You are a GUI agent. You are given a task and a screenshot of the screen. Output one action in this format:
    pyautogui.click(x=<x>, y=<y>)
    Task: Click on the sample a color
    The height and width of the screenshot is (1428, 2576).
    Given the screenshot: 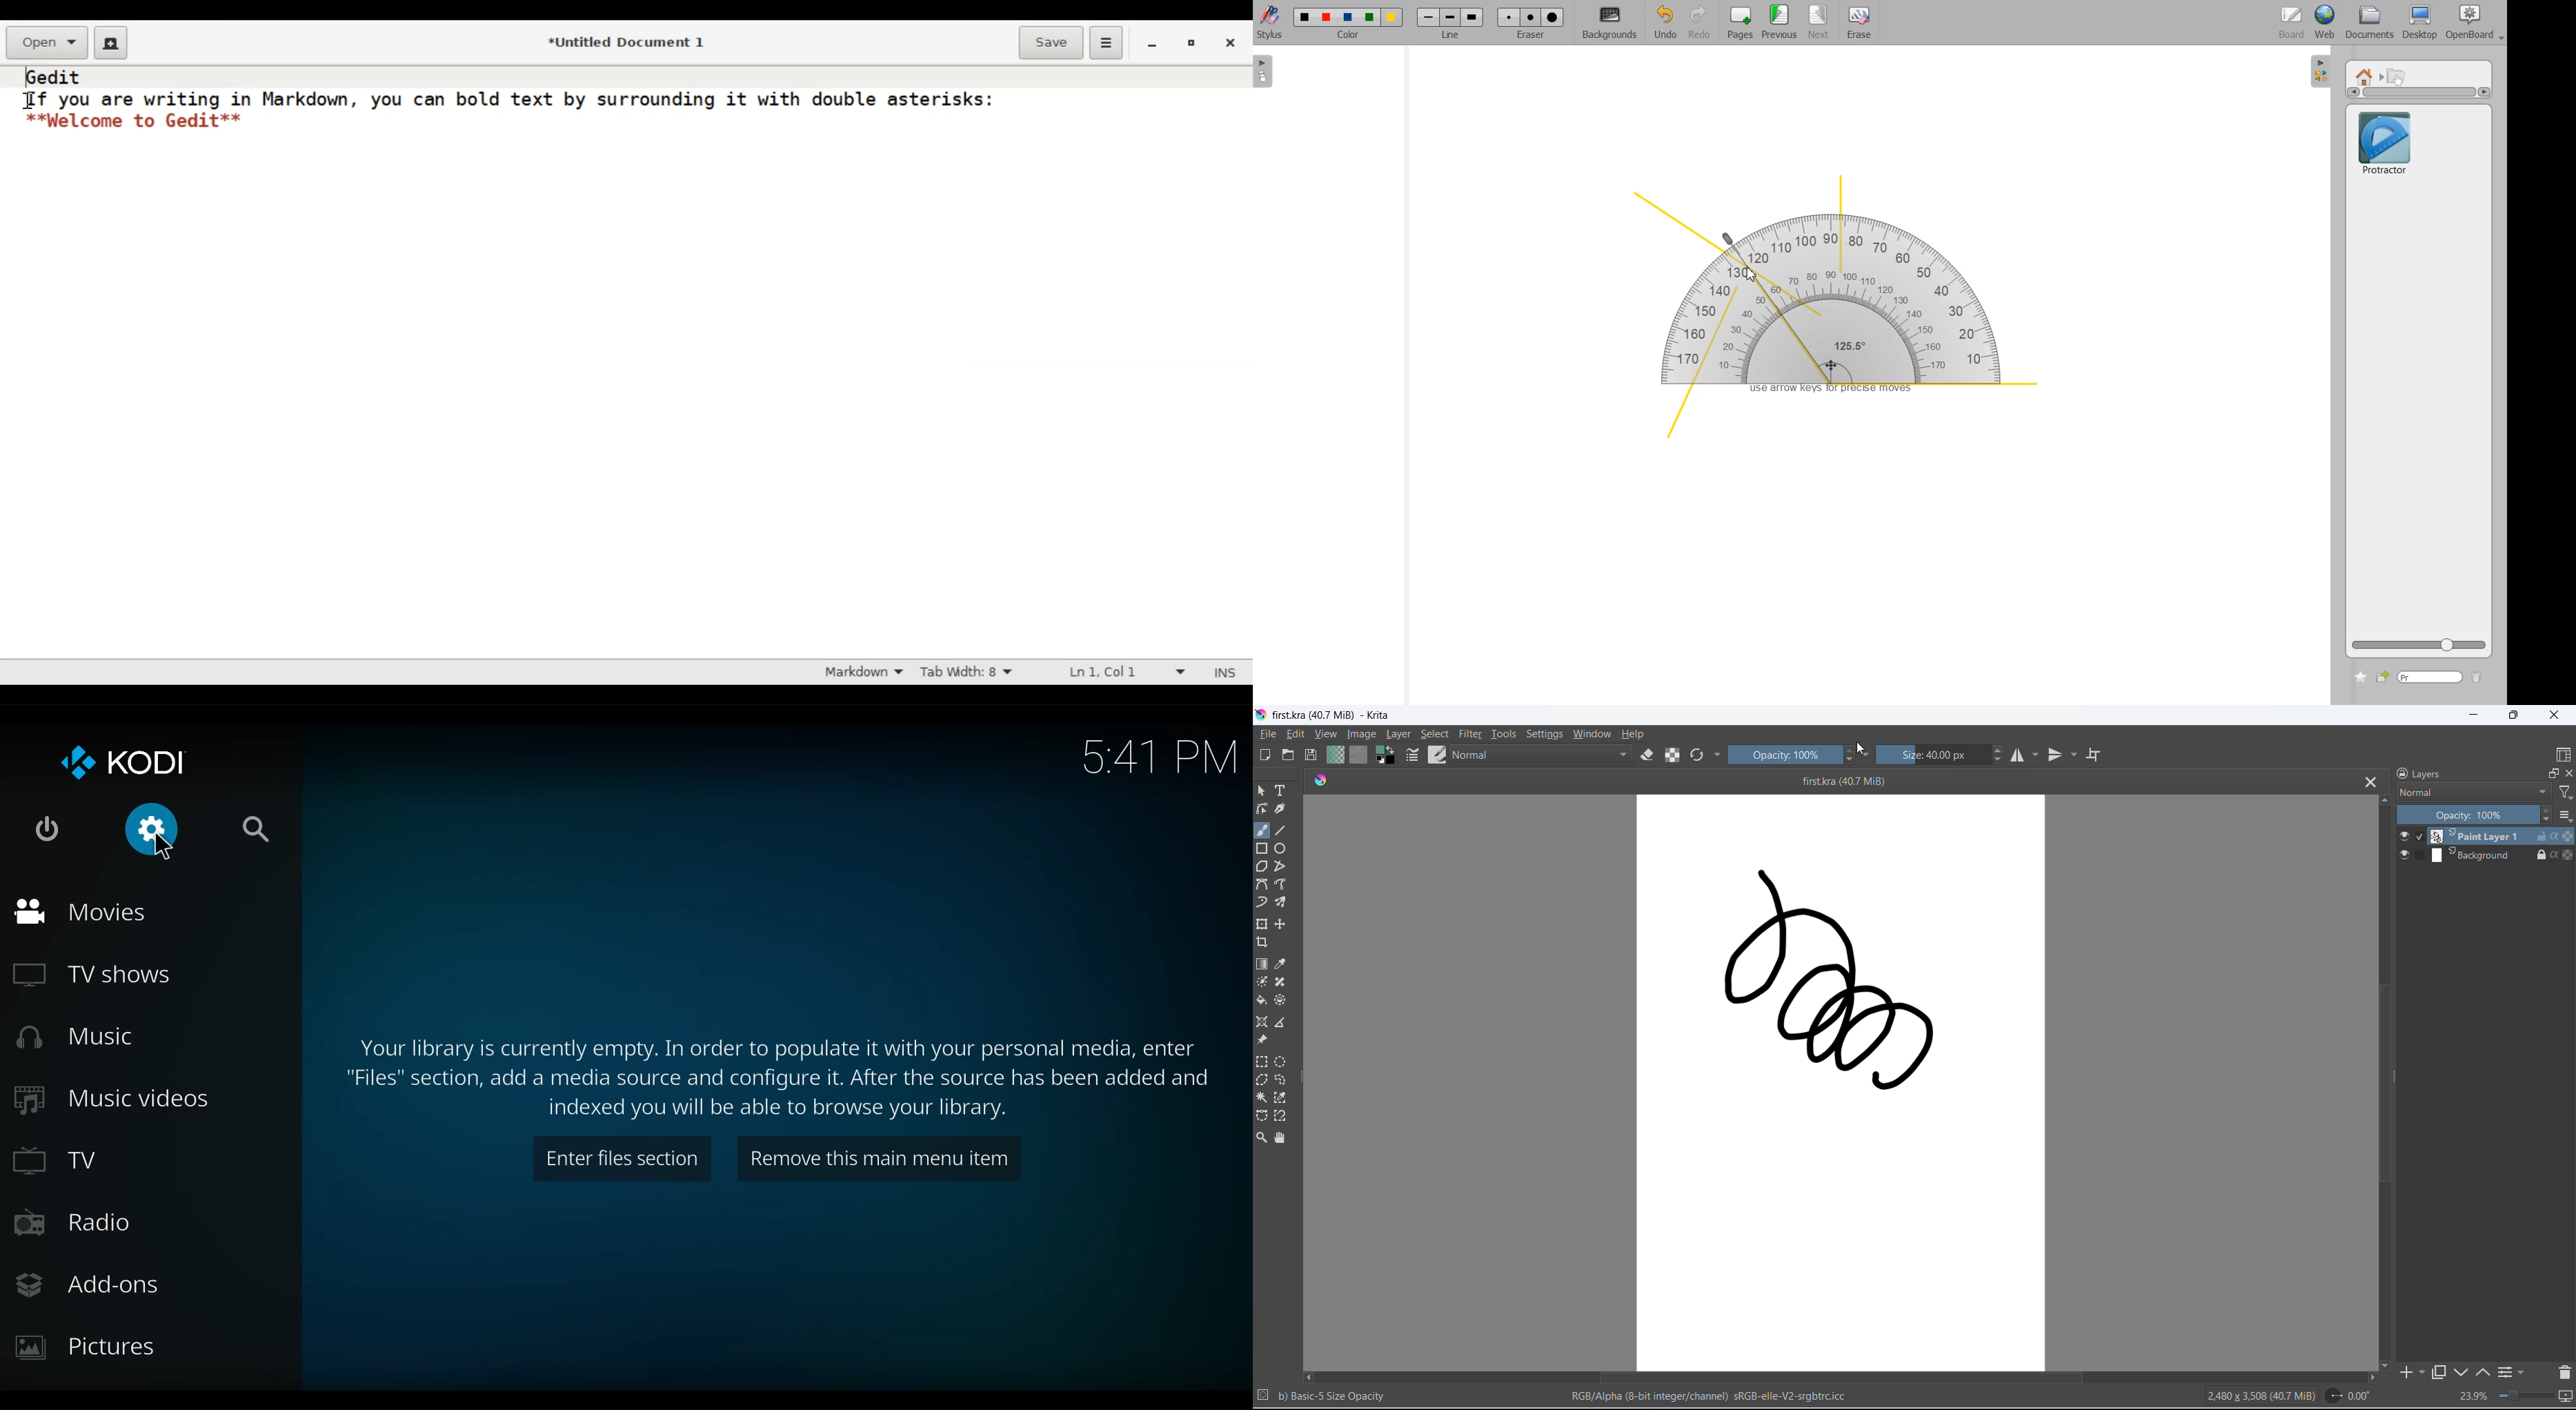 What is the action you would take?
    pyautogui.click(x=1280, y=963)
    